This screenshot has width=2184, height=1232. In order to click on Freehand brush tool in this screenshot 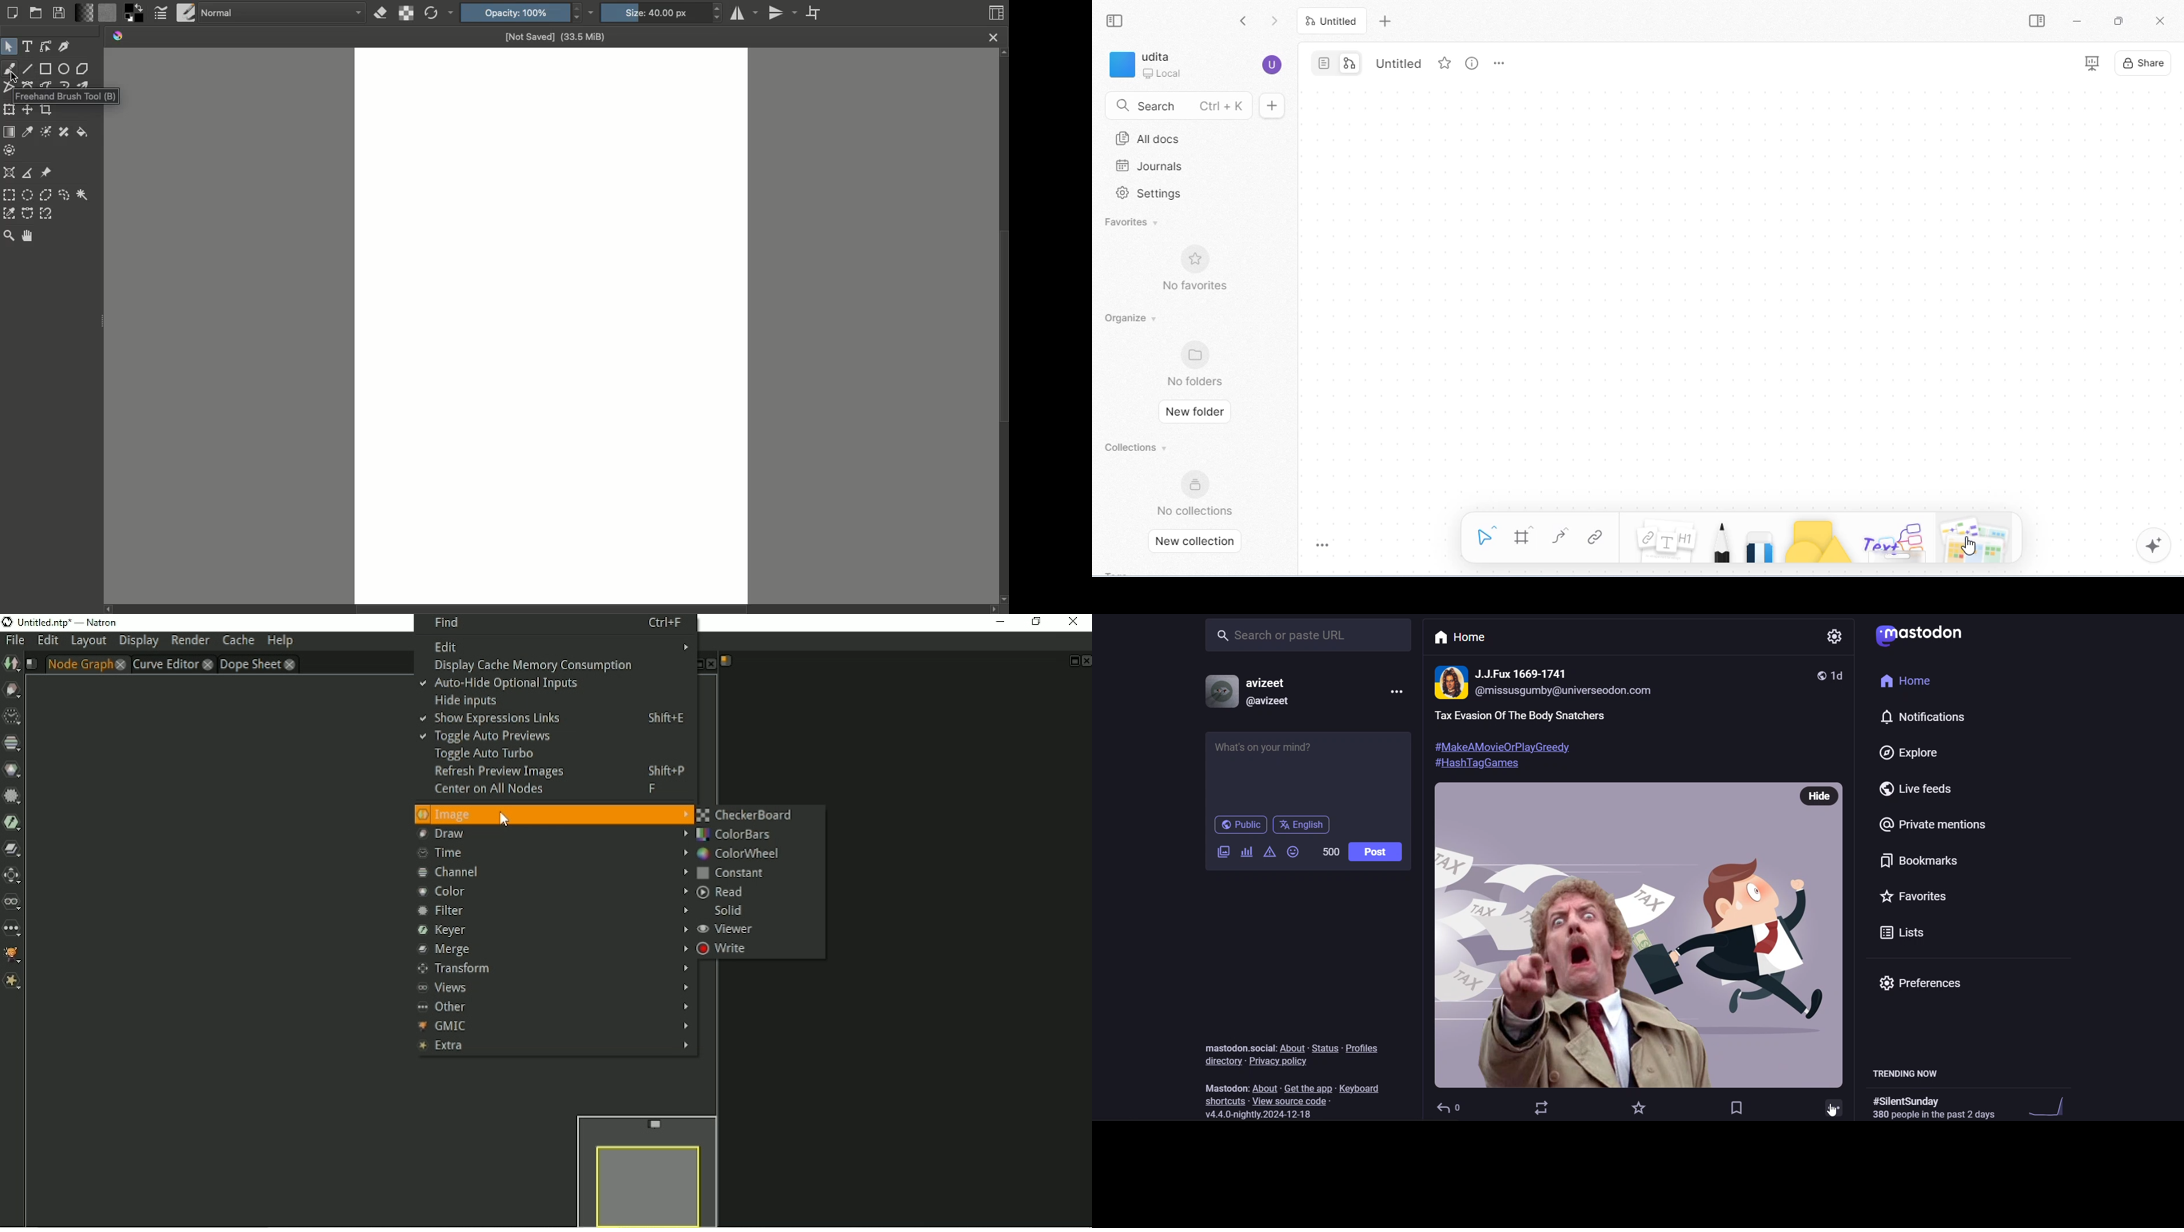, I will do `click(11, 69)`.